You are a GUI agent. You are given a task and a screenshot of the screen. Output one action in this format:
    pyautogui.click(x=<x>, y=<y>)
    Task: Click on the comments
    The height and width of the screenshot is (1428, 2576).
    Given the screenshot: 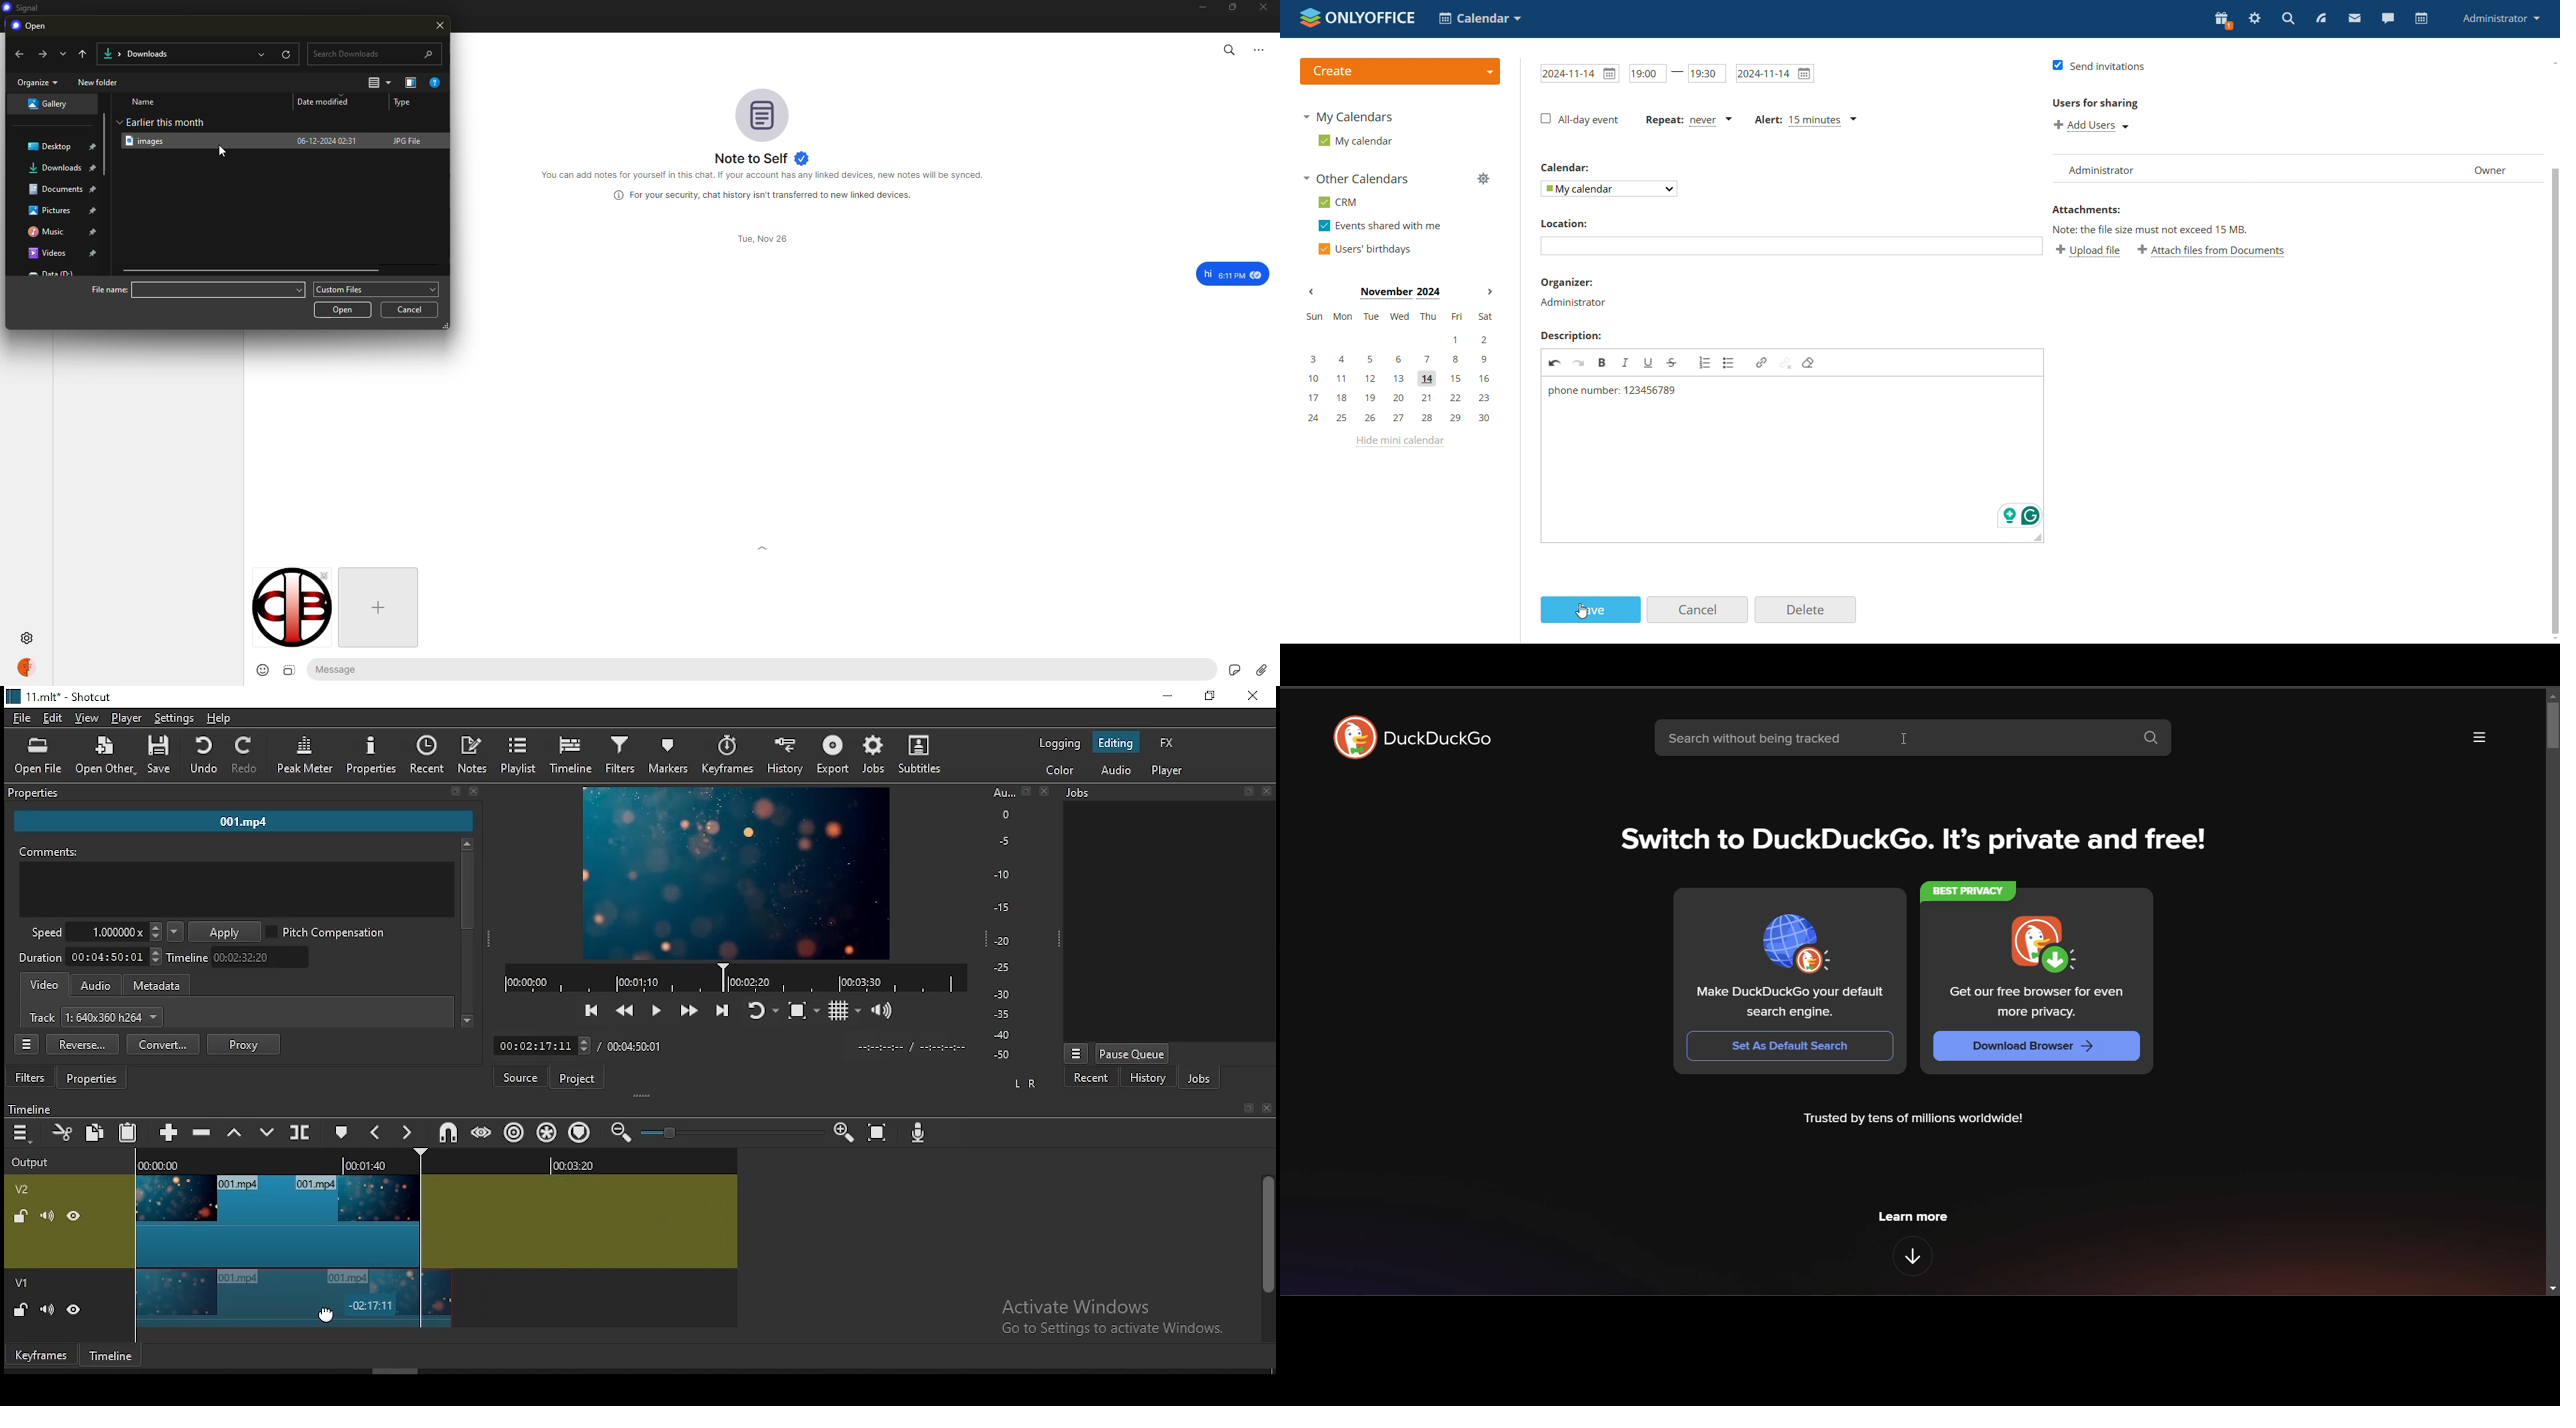 What is the action you would take?
    pyautogui.click(x=237, y=884)
    